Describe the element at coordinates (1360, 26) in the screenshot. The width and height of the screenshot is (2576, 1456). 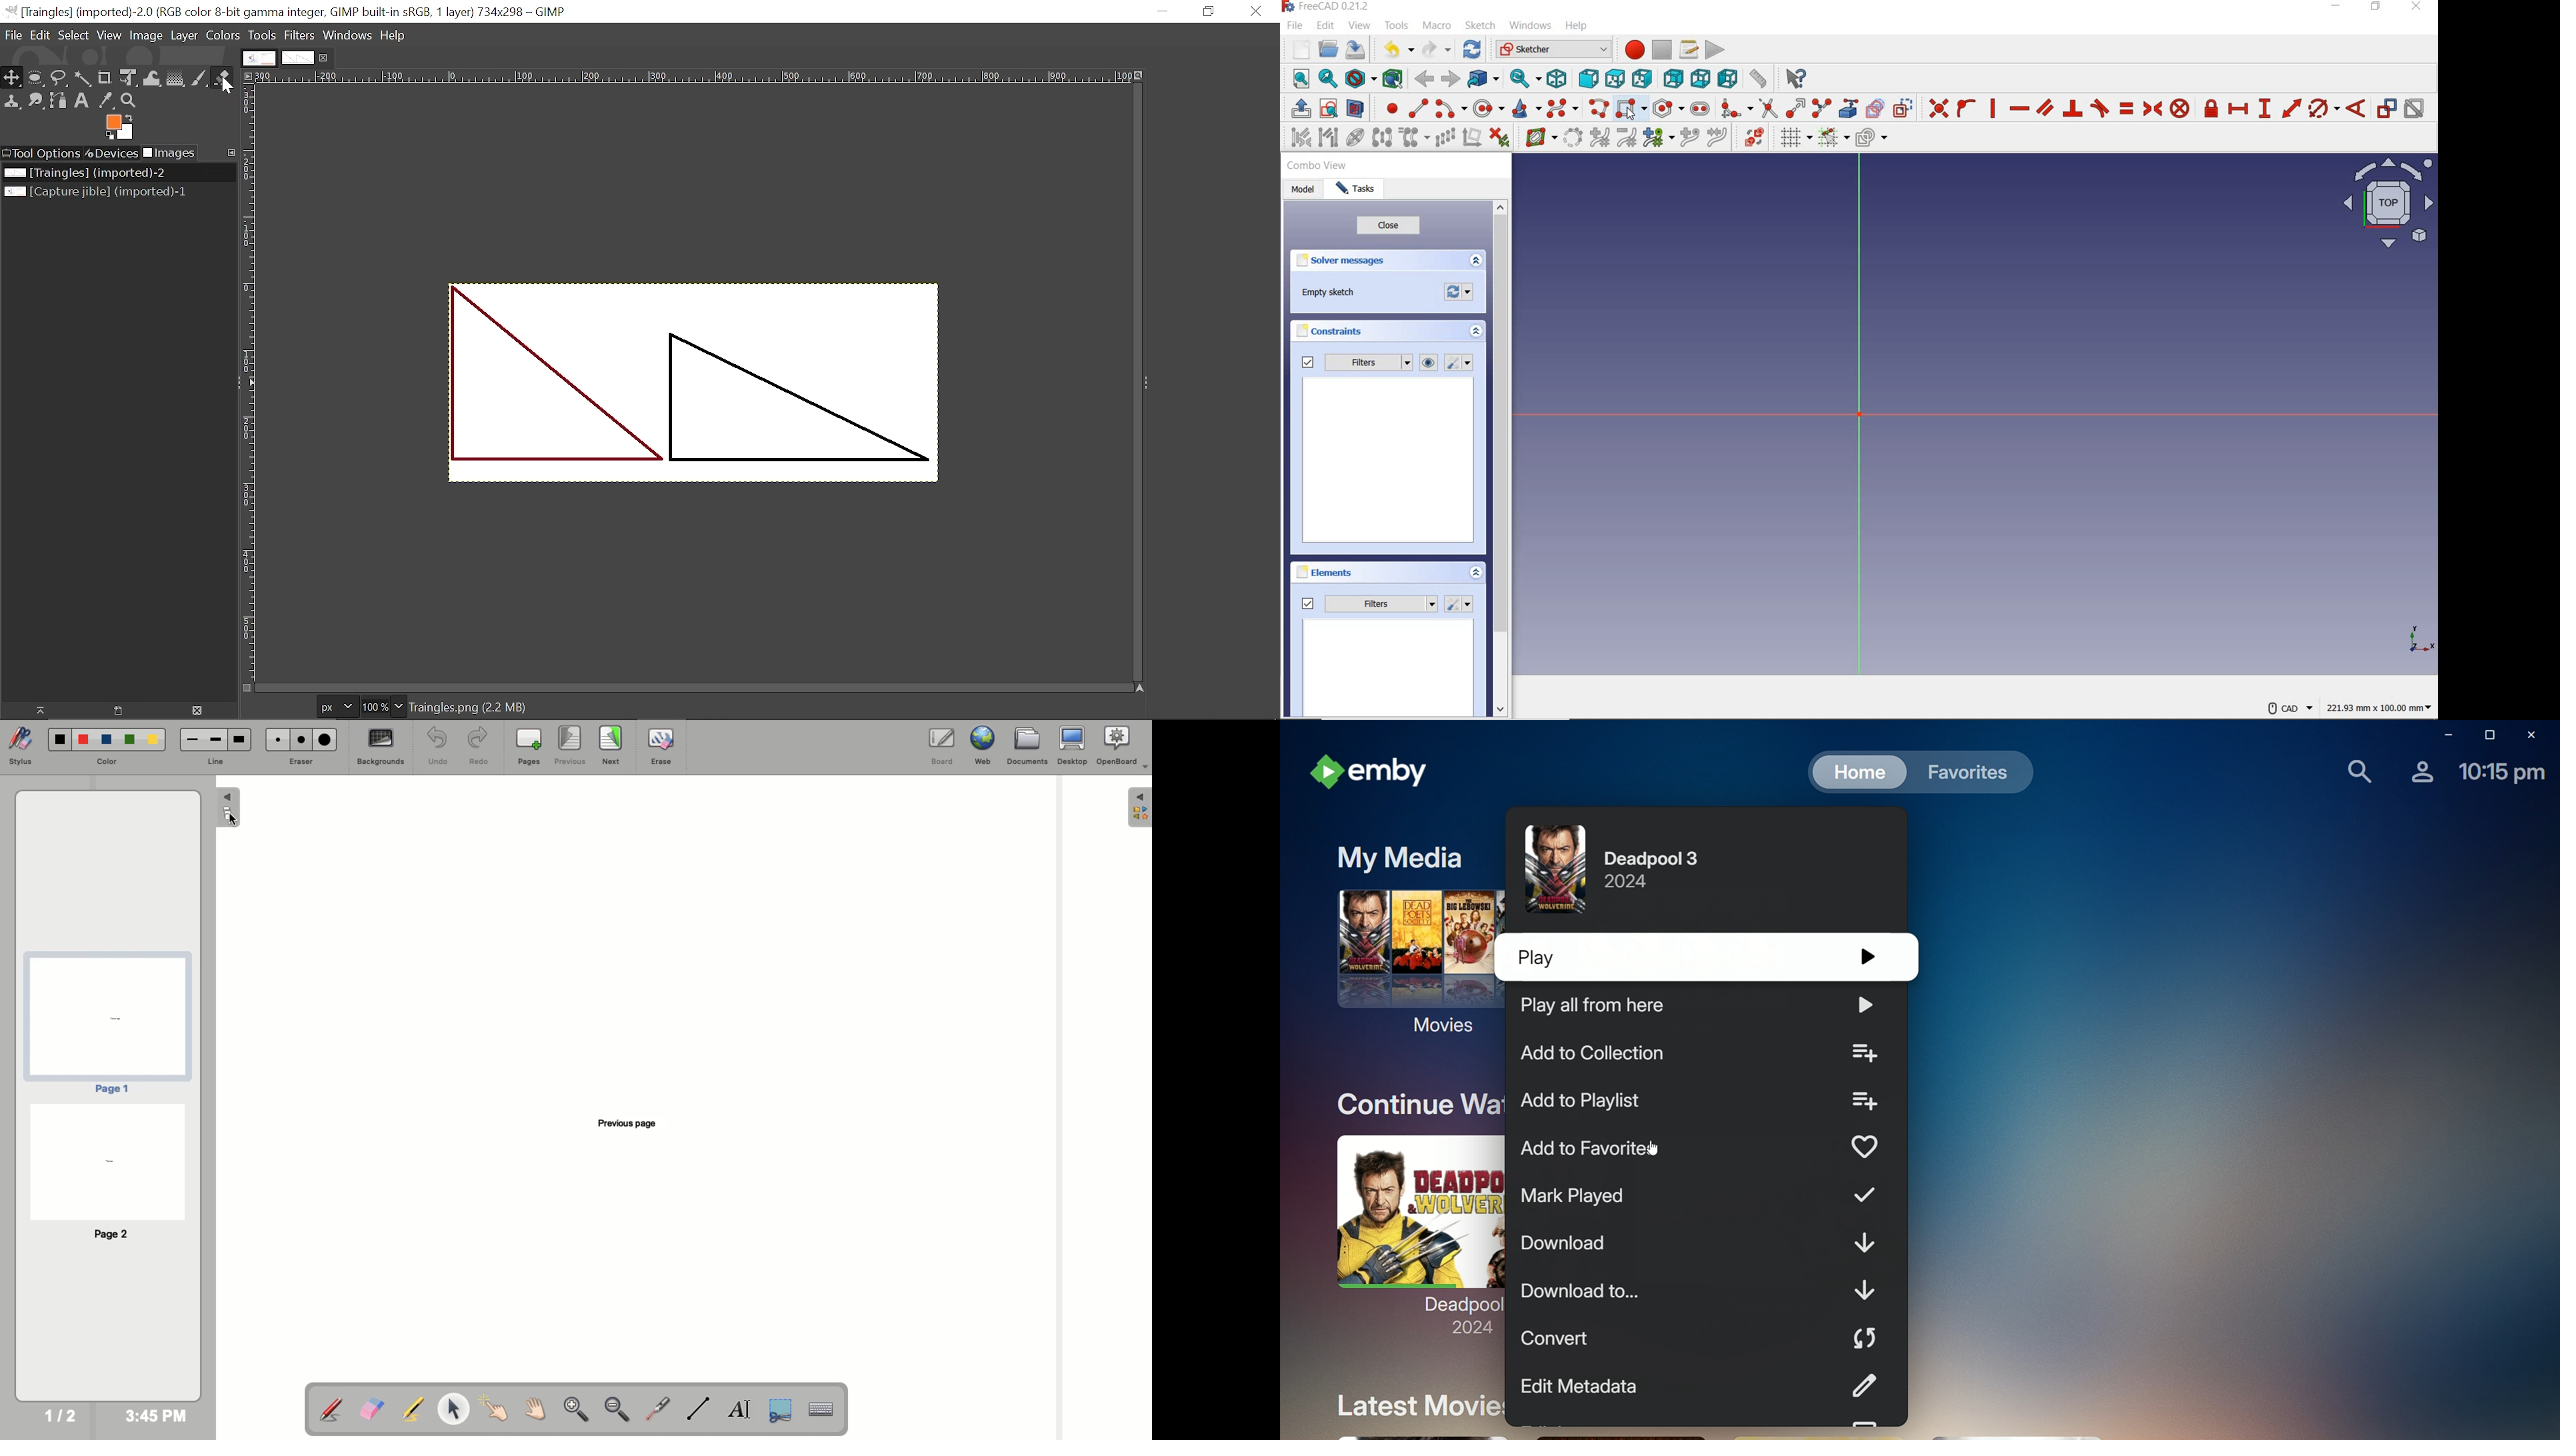
I see `view` at that location.